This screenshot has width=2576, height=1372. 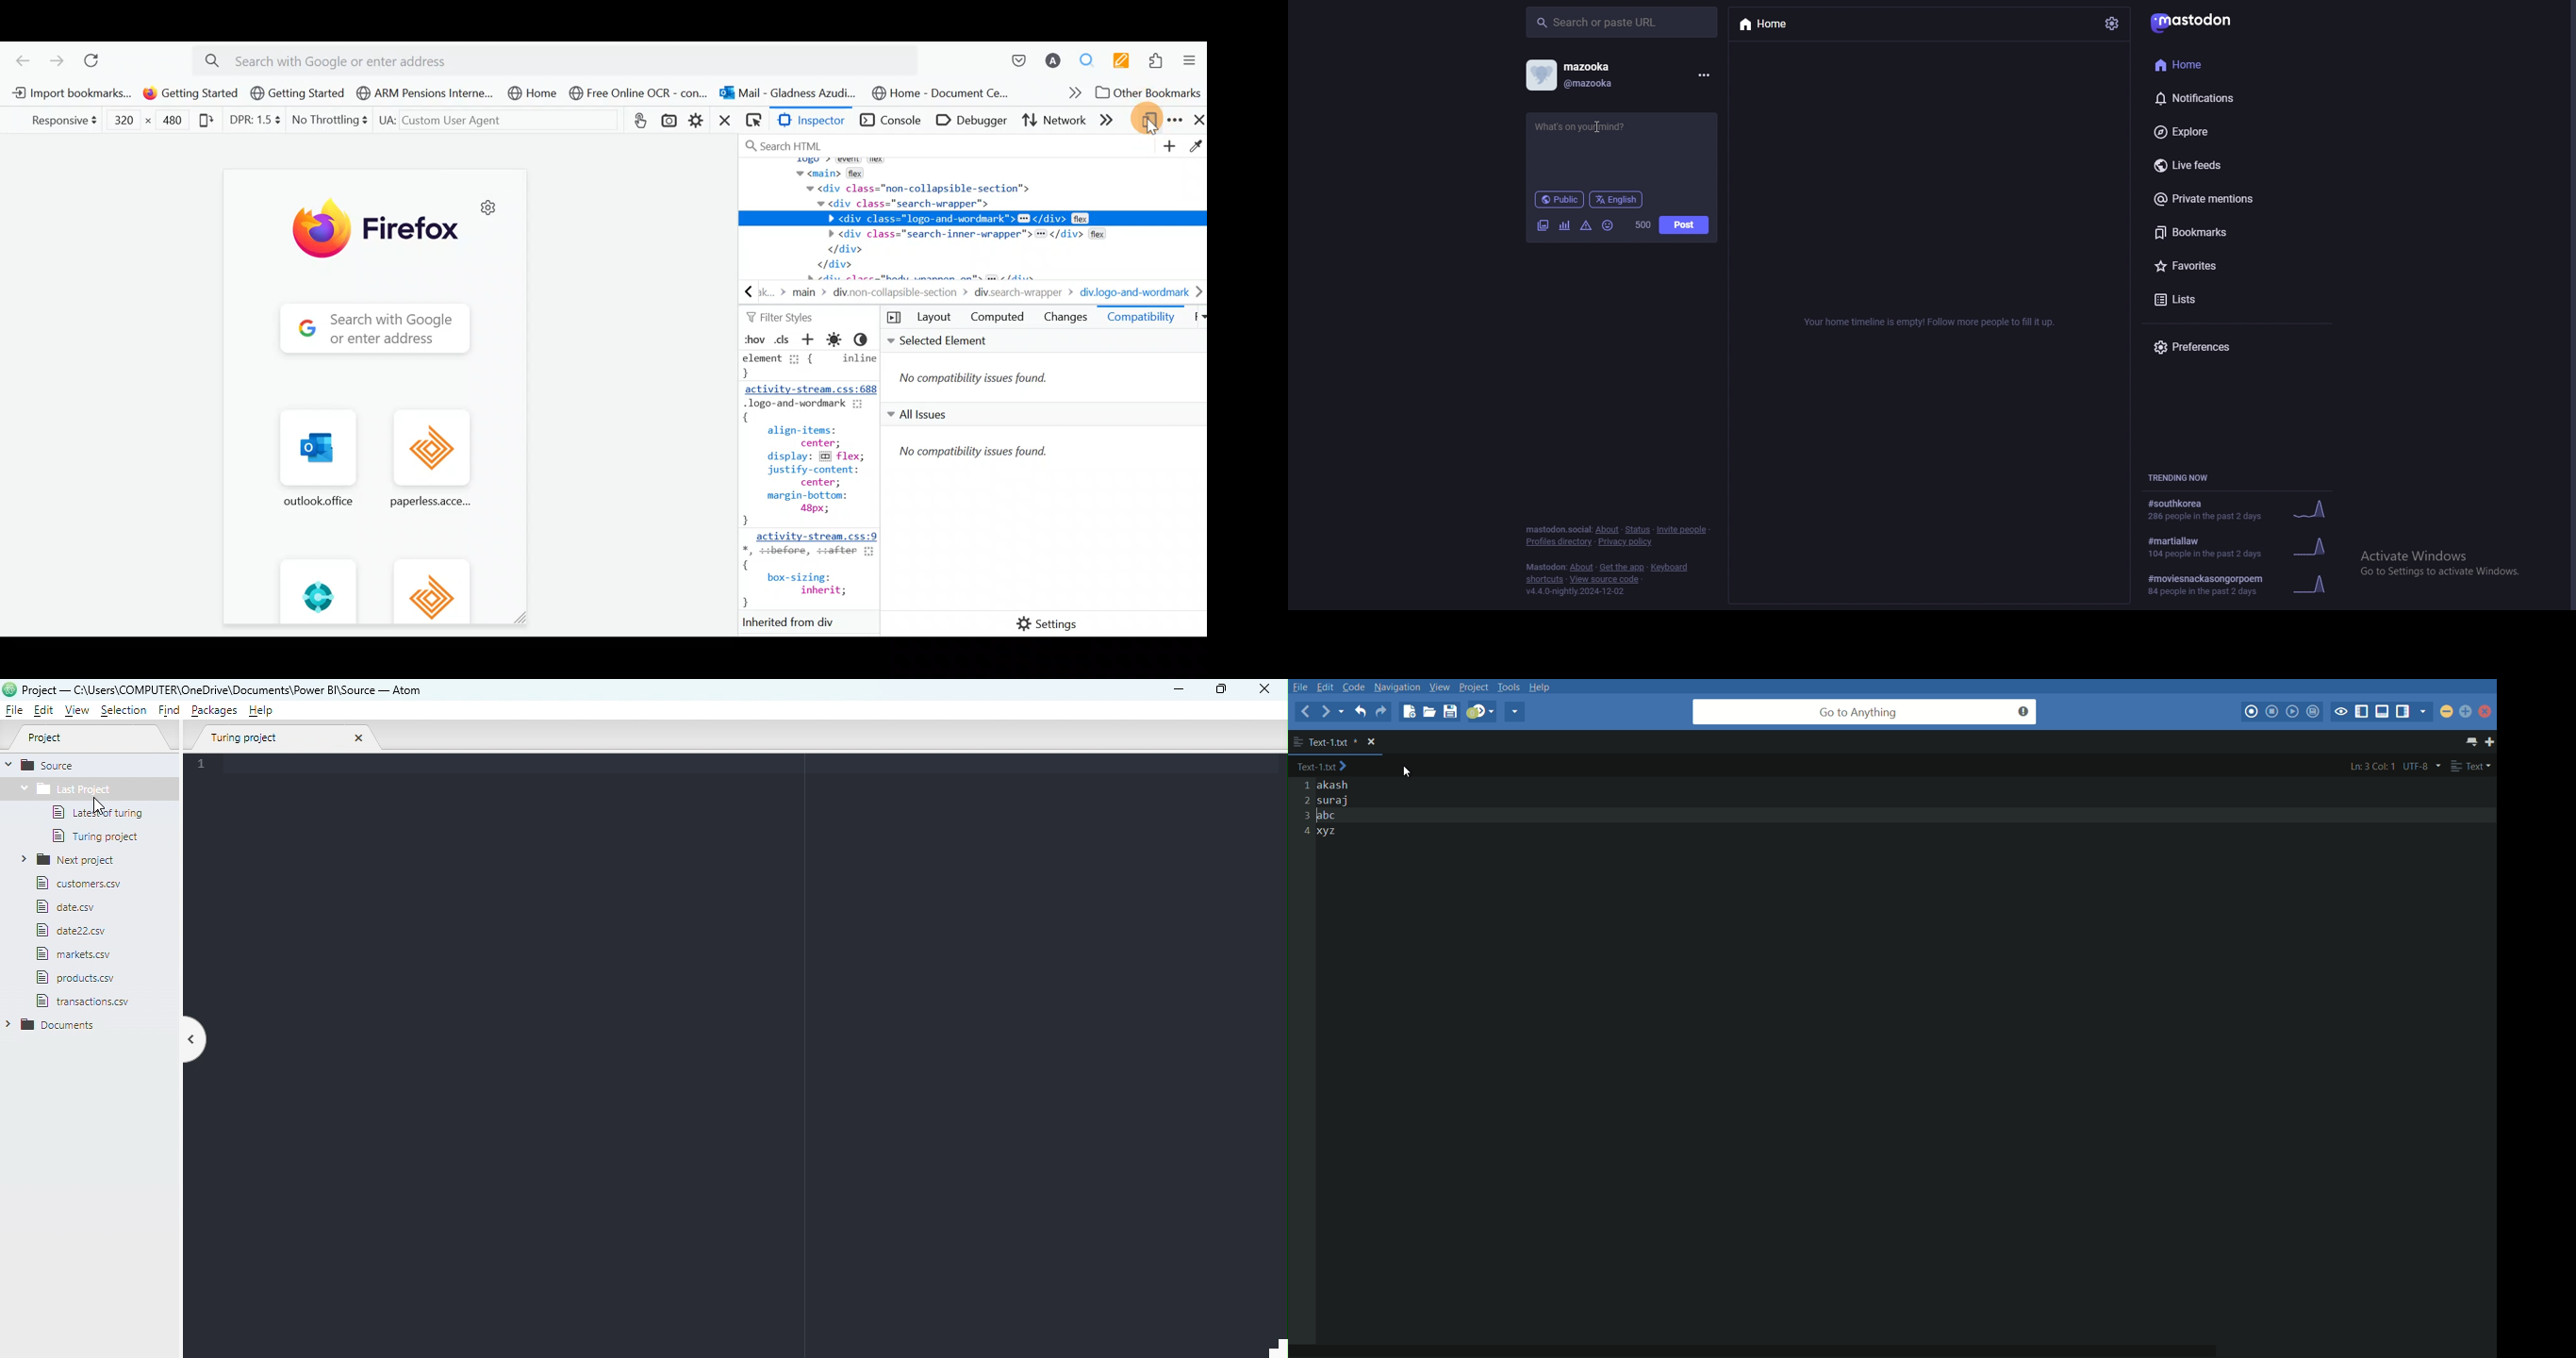 I want to click on Cursor, so click(x=1152, y=121).